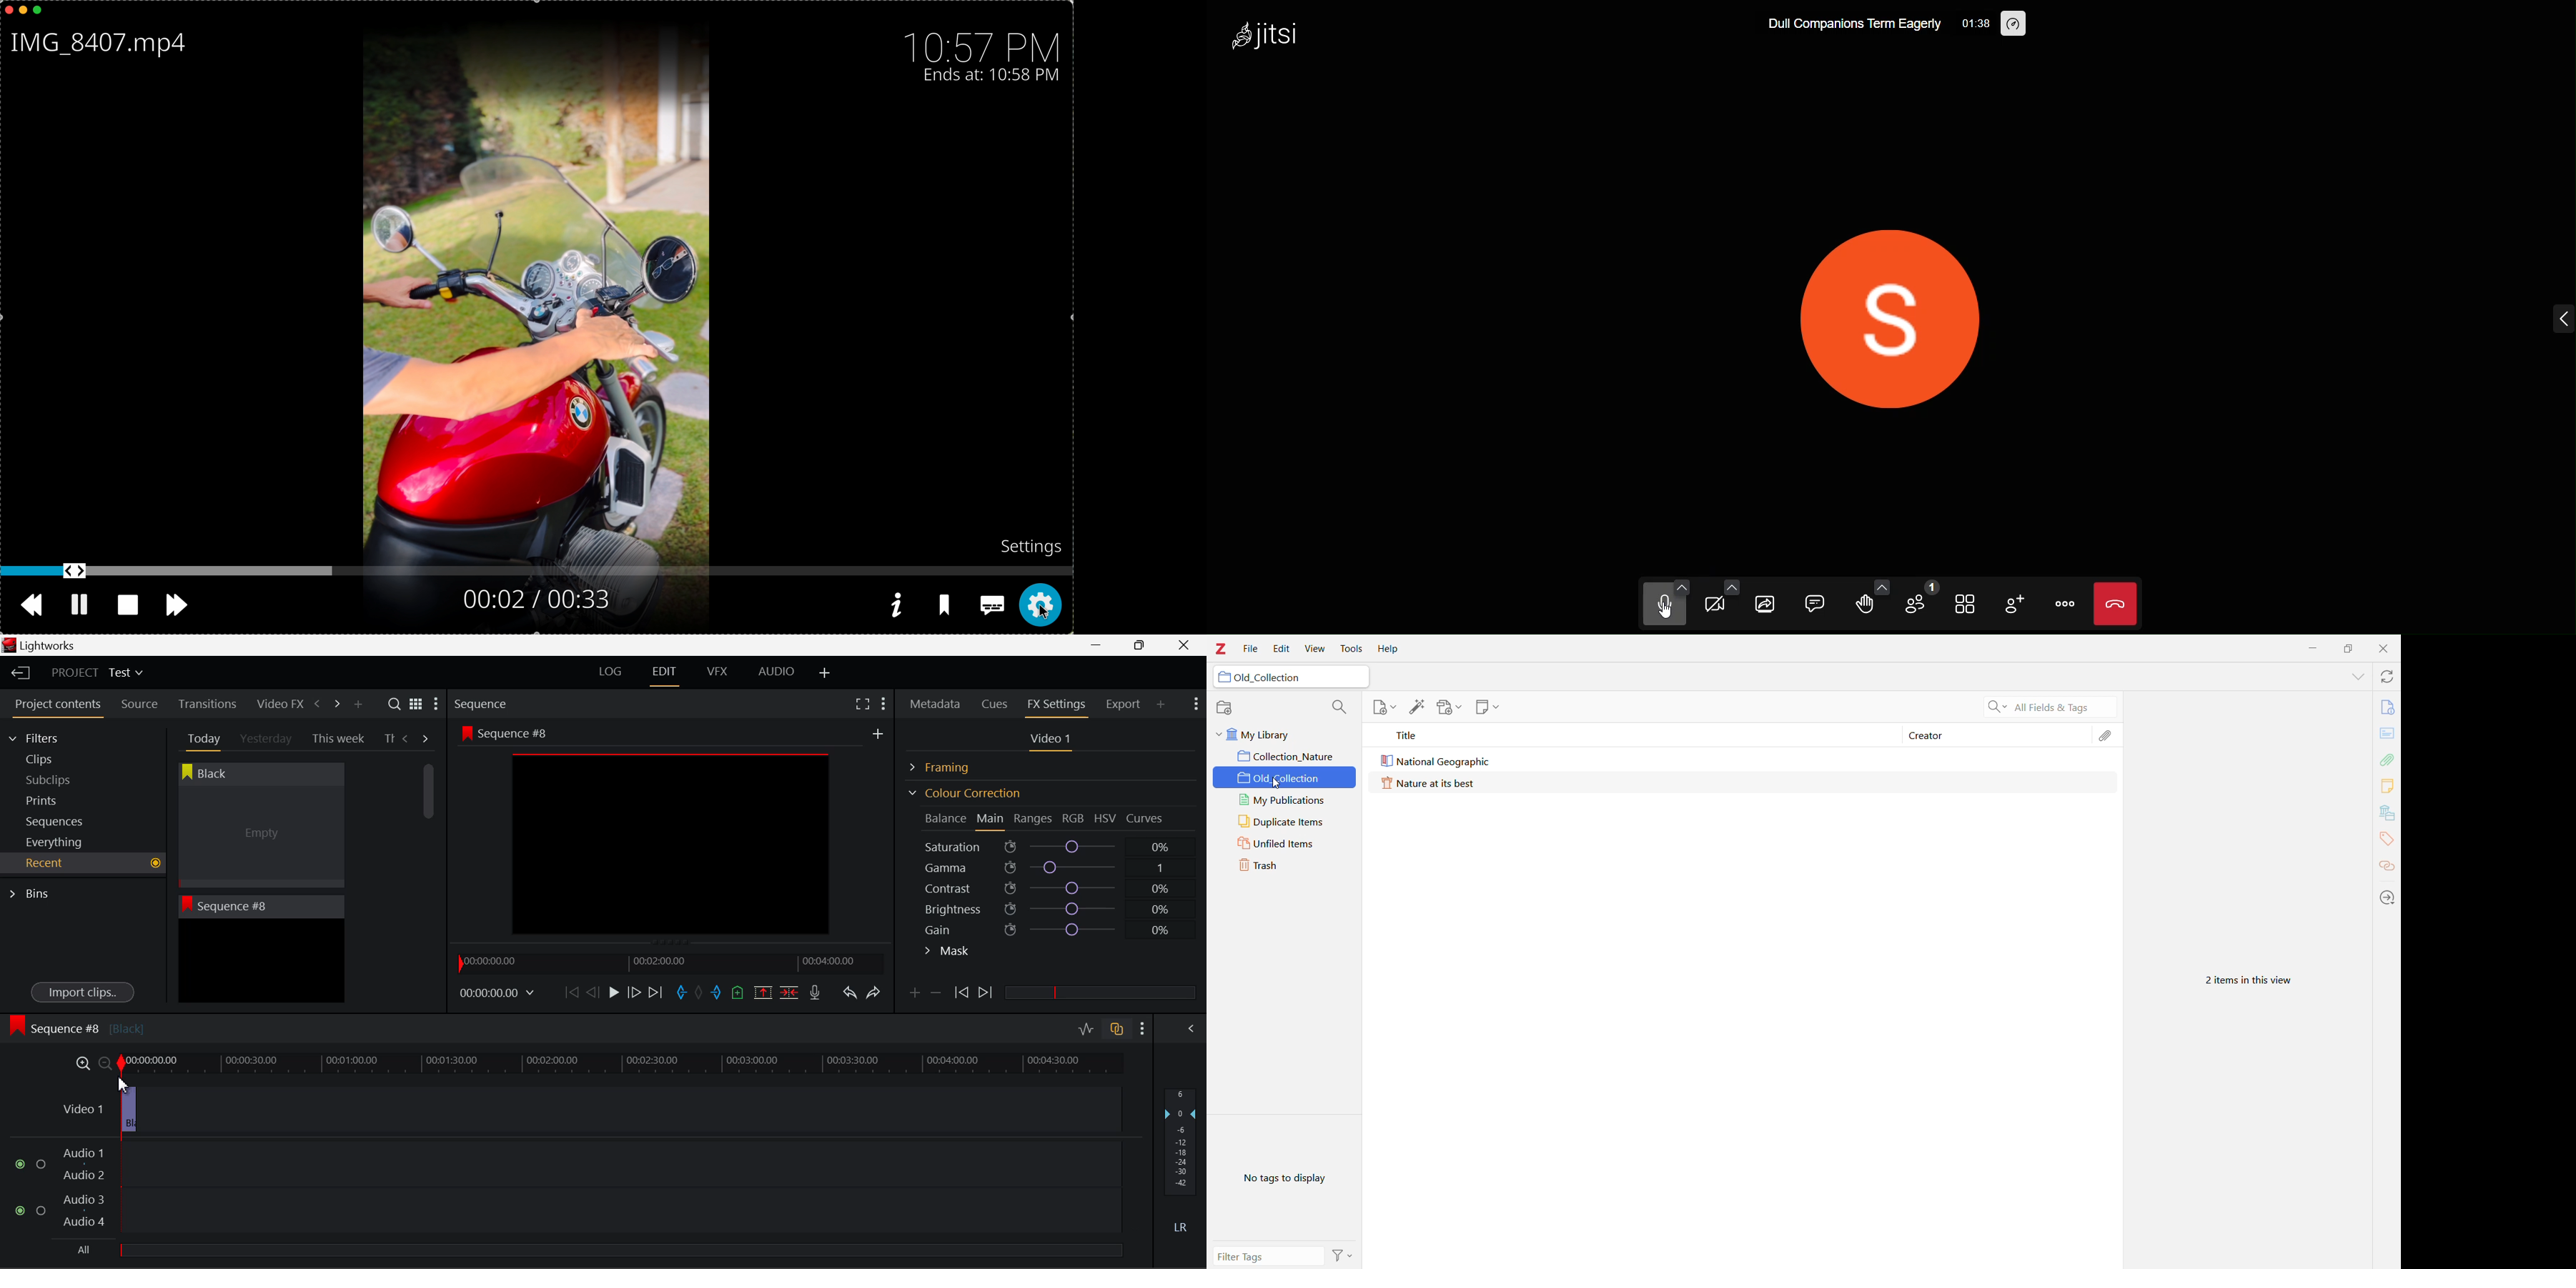 This screenshot has height=1288, width=2576. Describe the element at coordinates (1416, 707) in the screenshot. I see `Add Item(s) by Identifier` at that location.